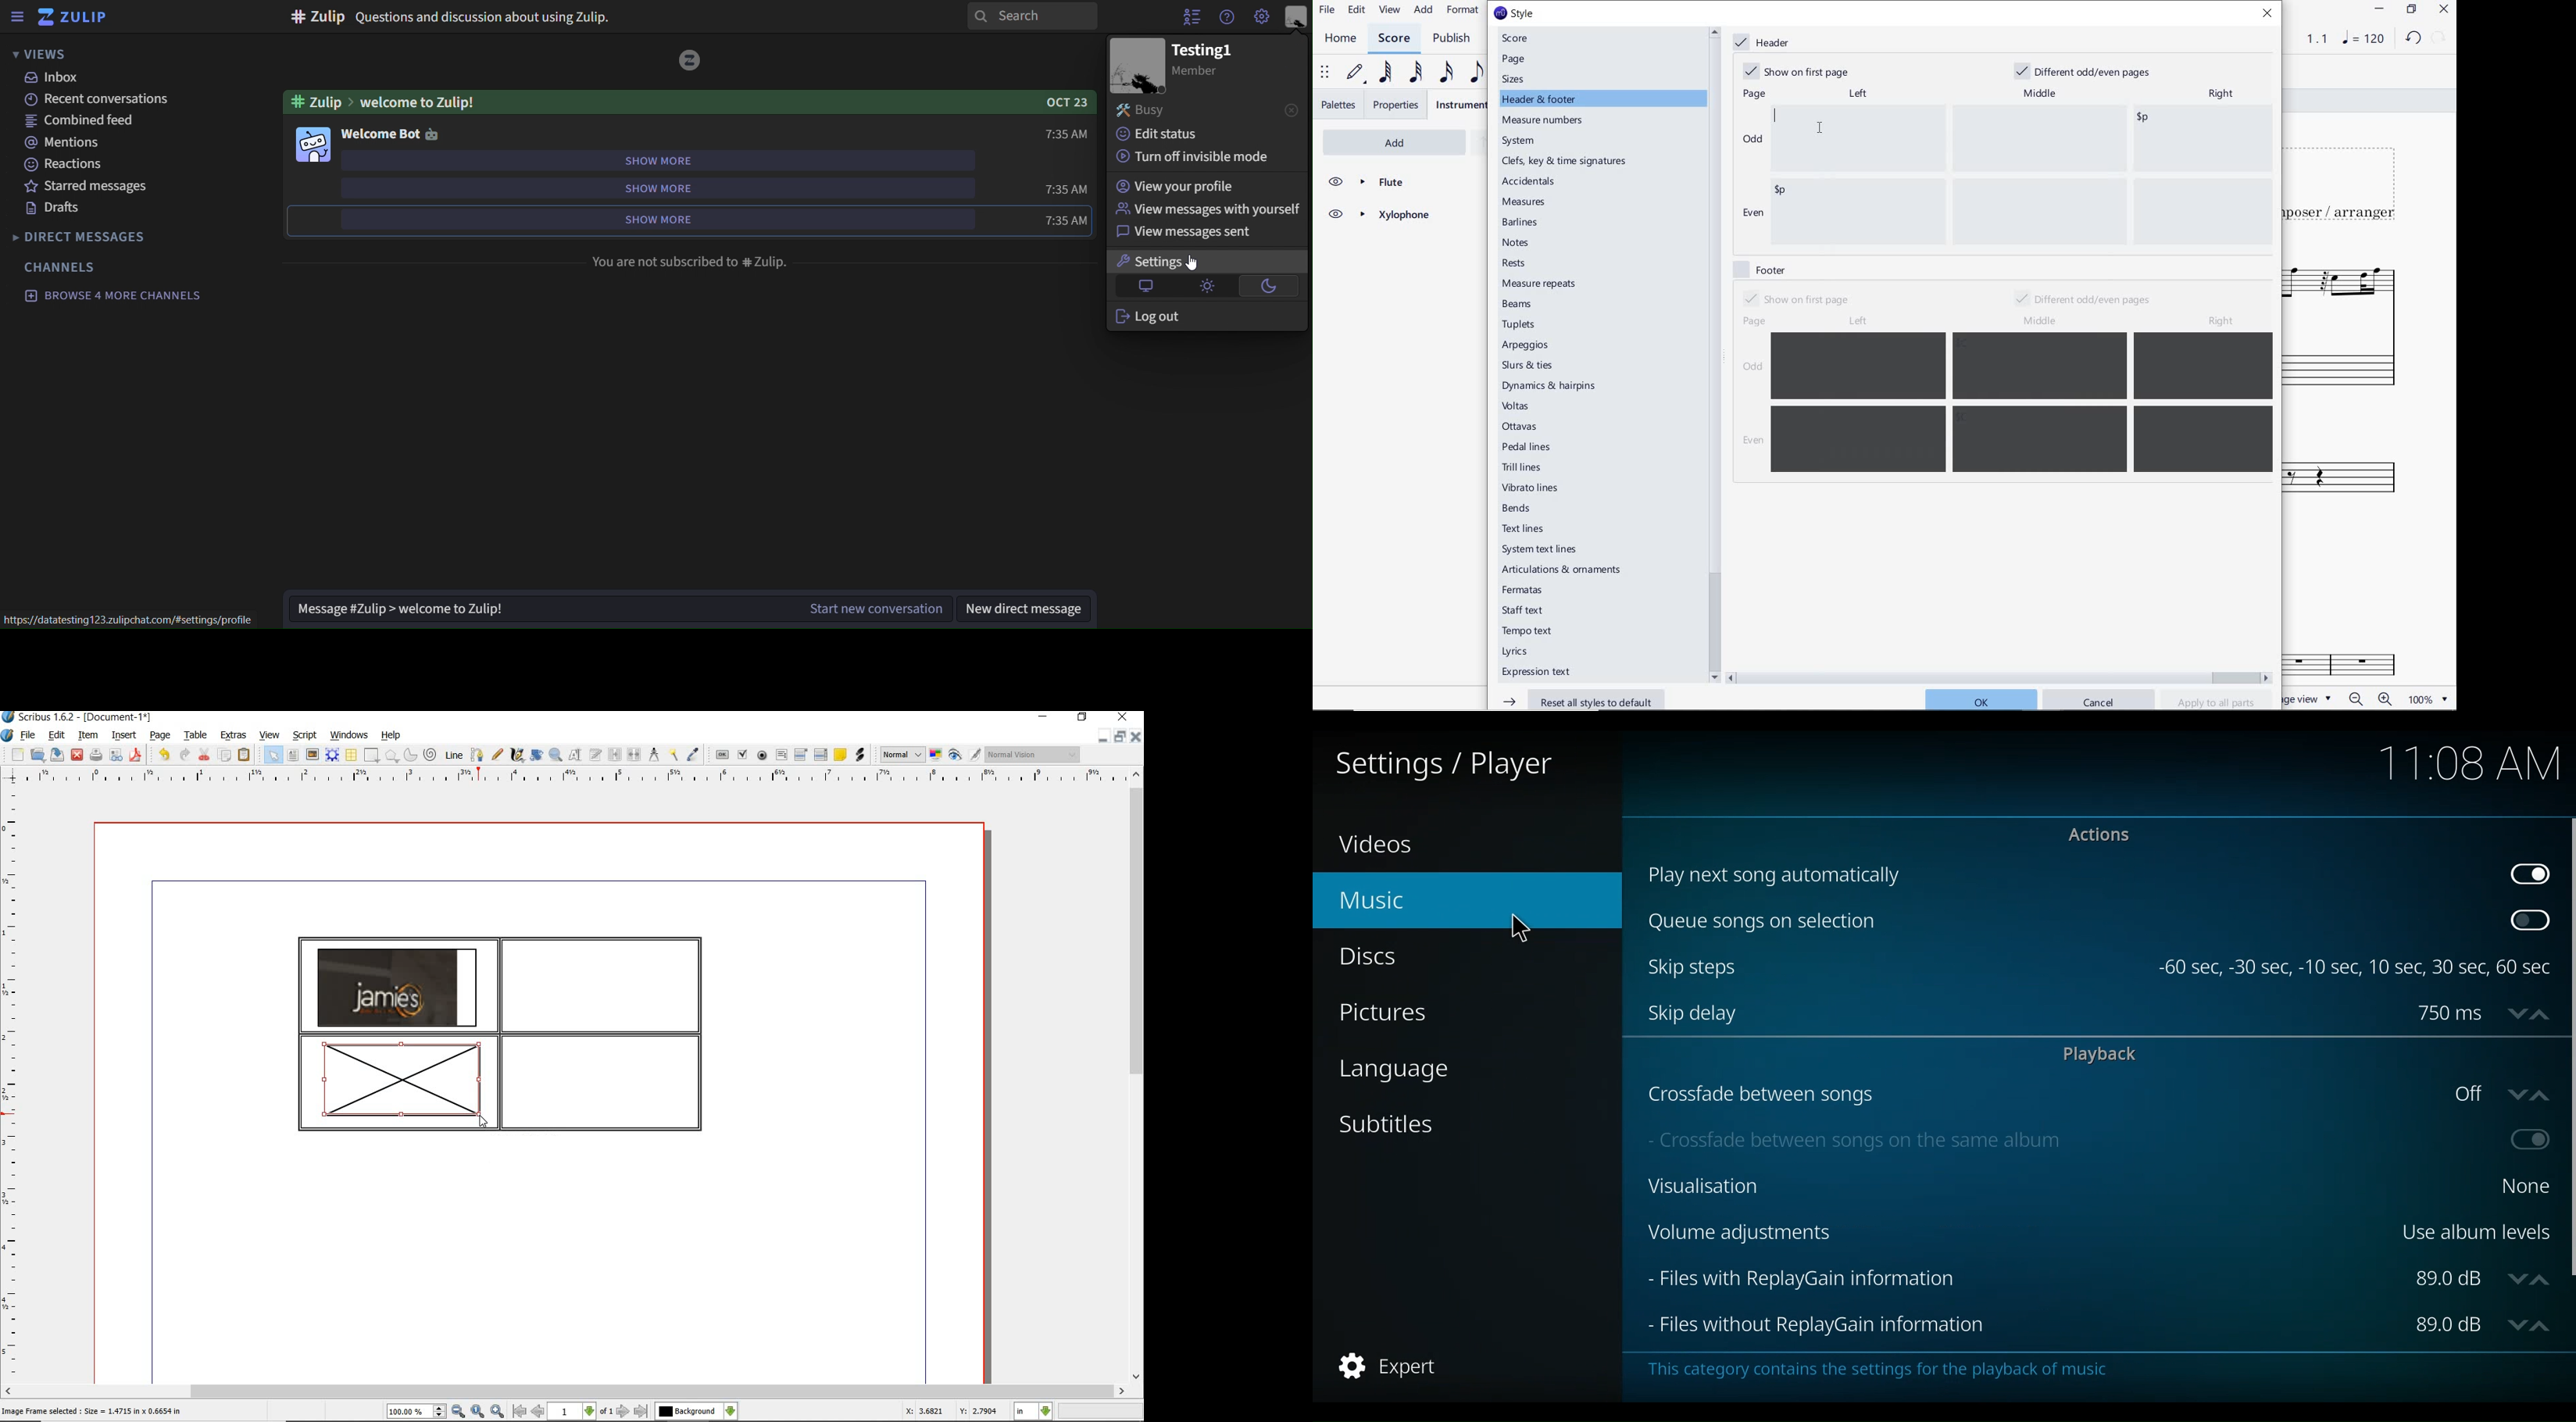 The height and width of the screenshot is (1428, 2576). What do you see at coordinates (2465, 1093) in the screenshot?
I see `Crossfade between songs on/off` at bounding box center [2465, 1093].